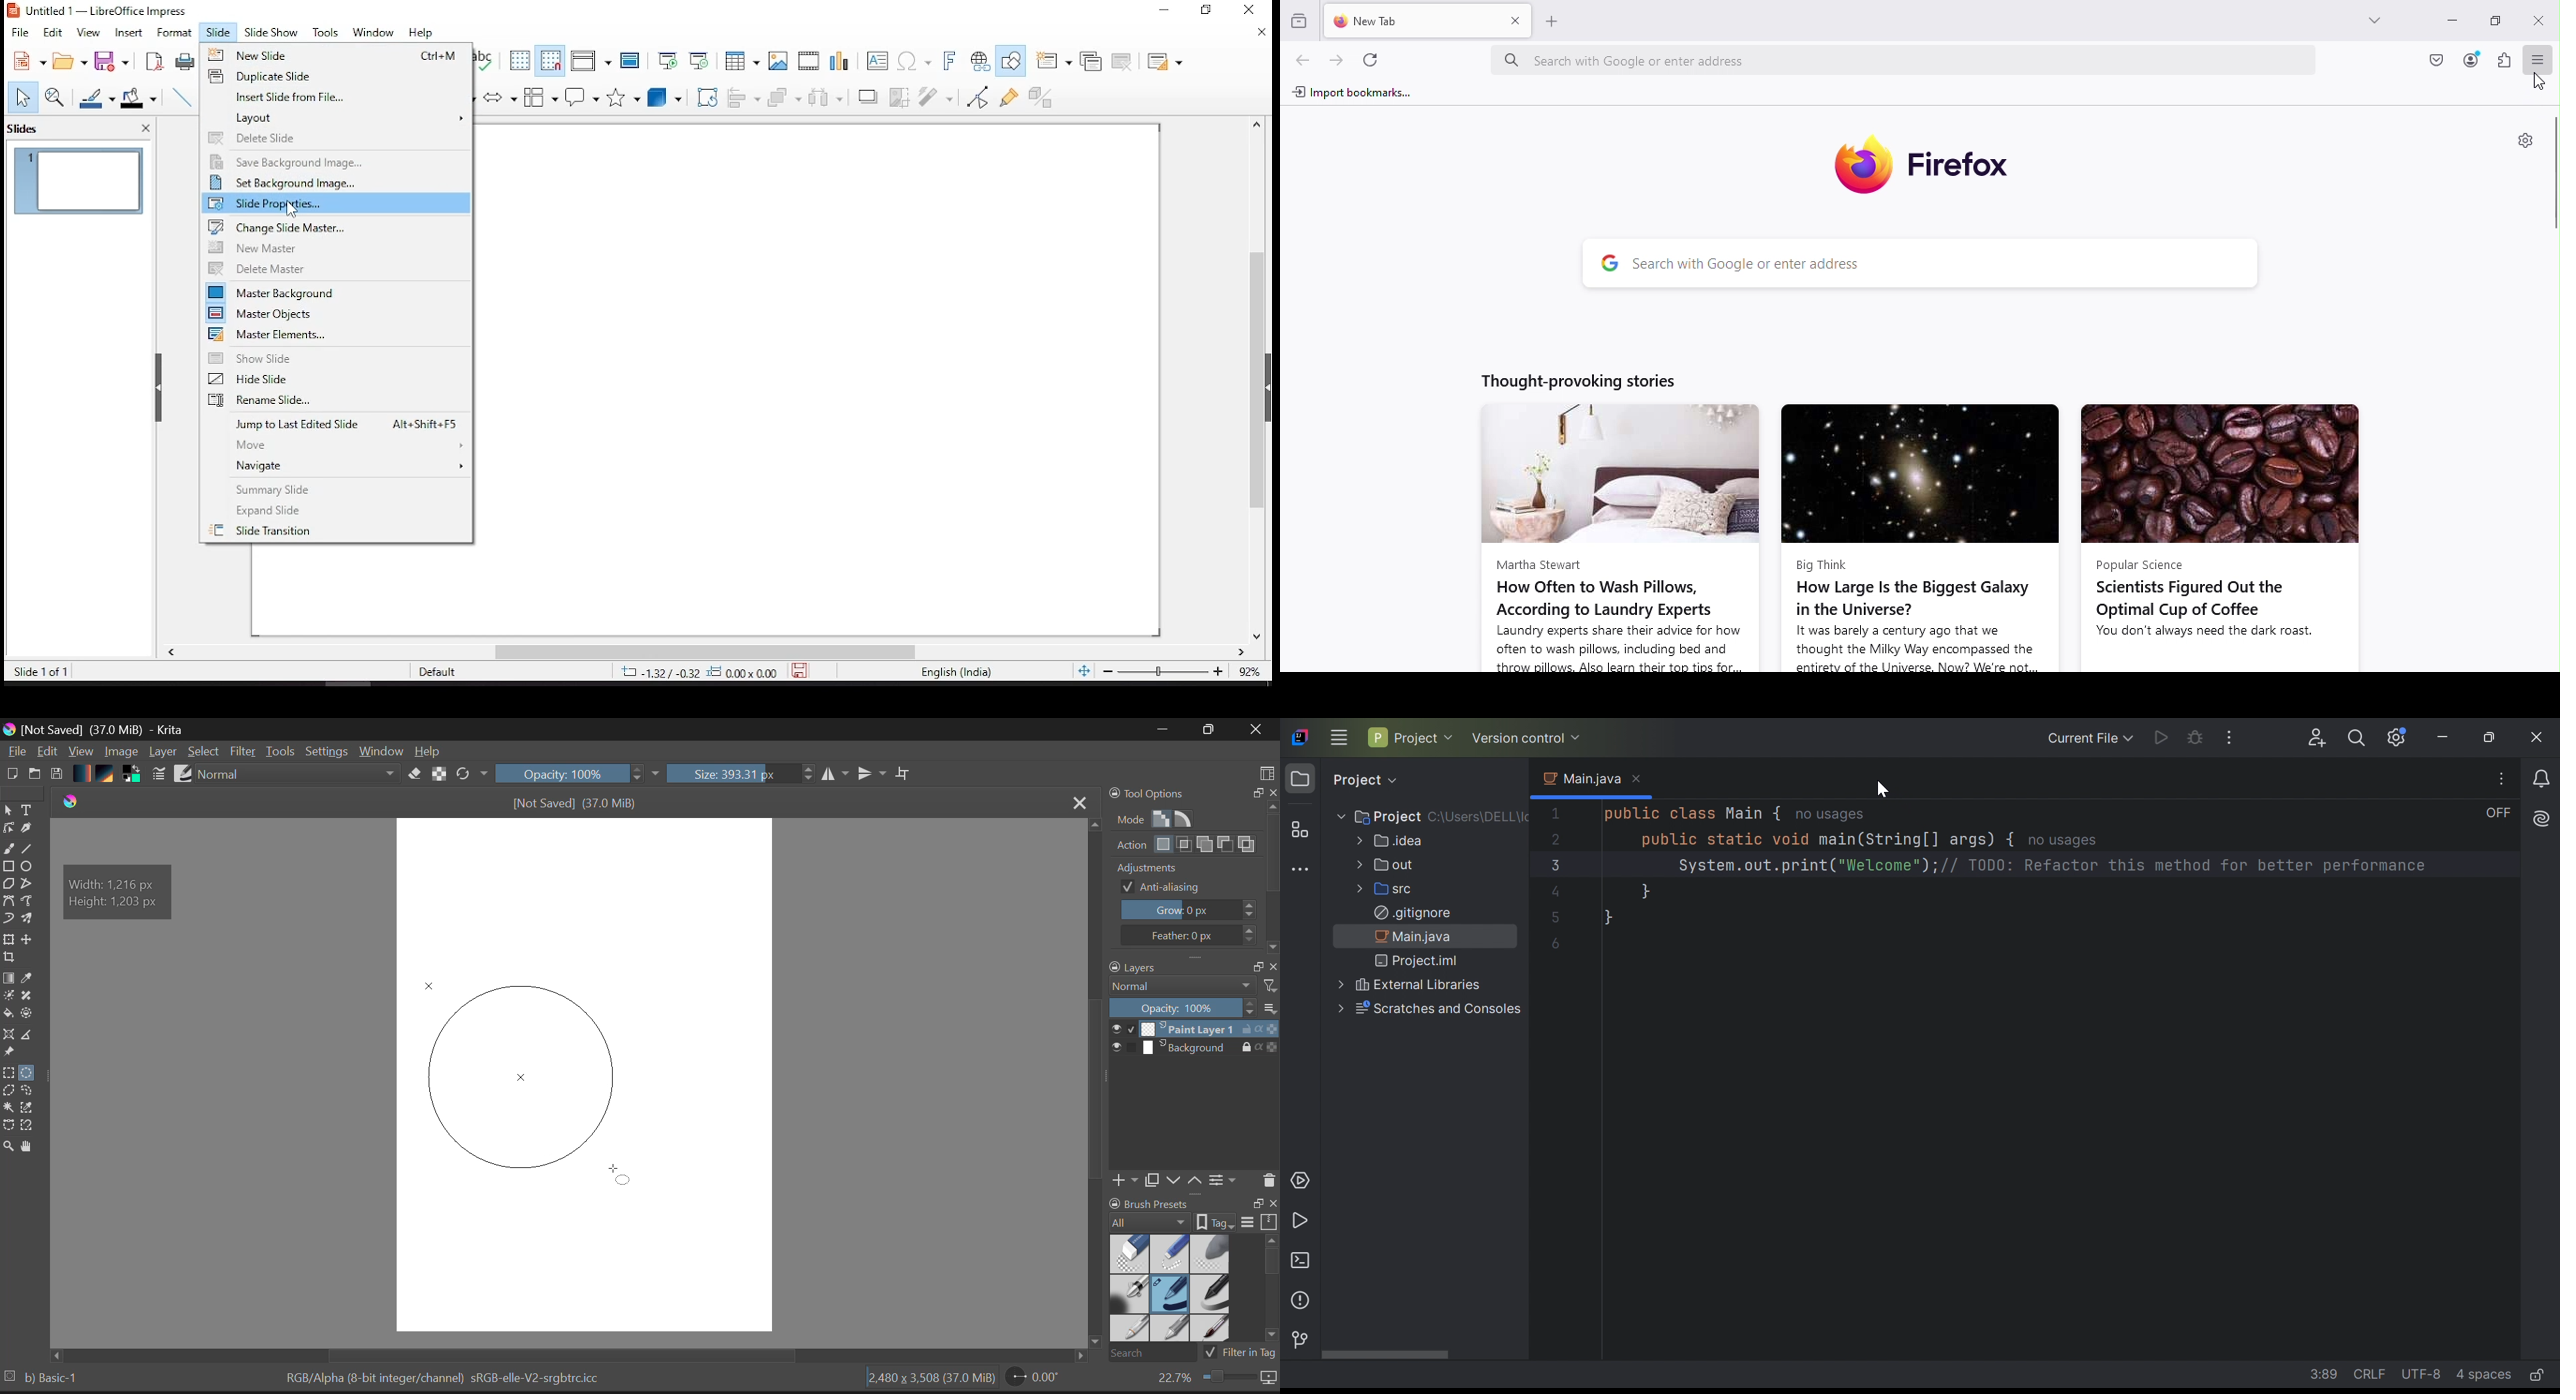 This screenshot has width=2576, height=1400. I want to click on news article from martha stewart, so click(1615, 538).